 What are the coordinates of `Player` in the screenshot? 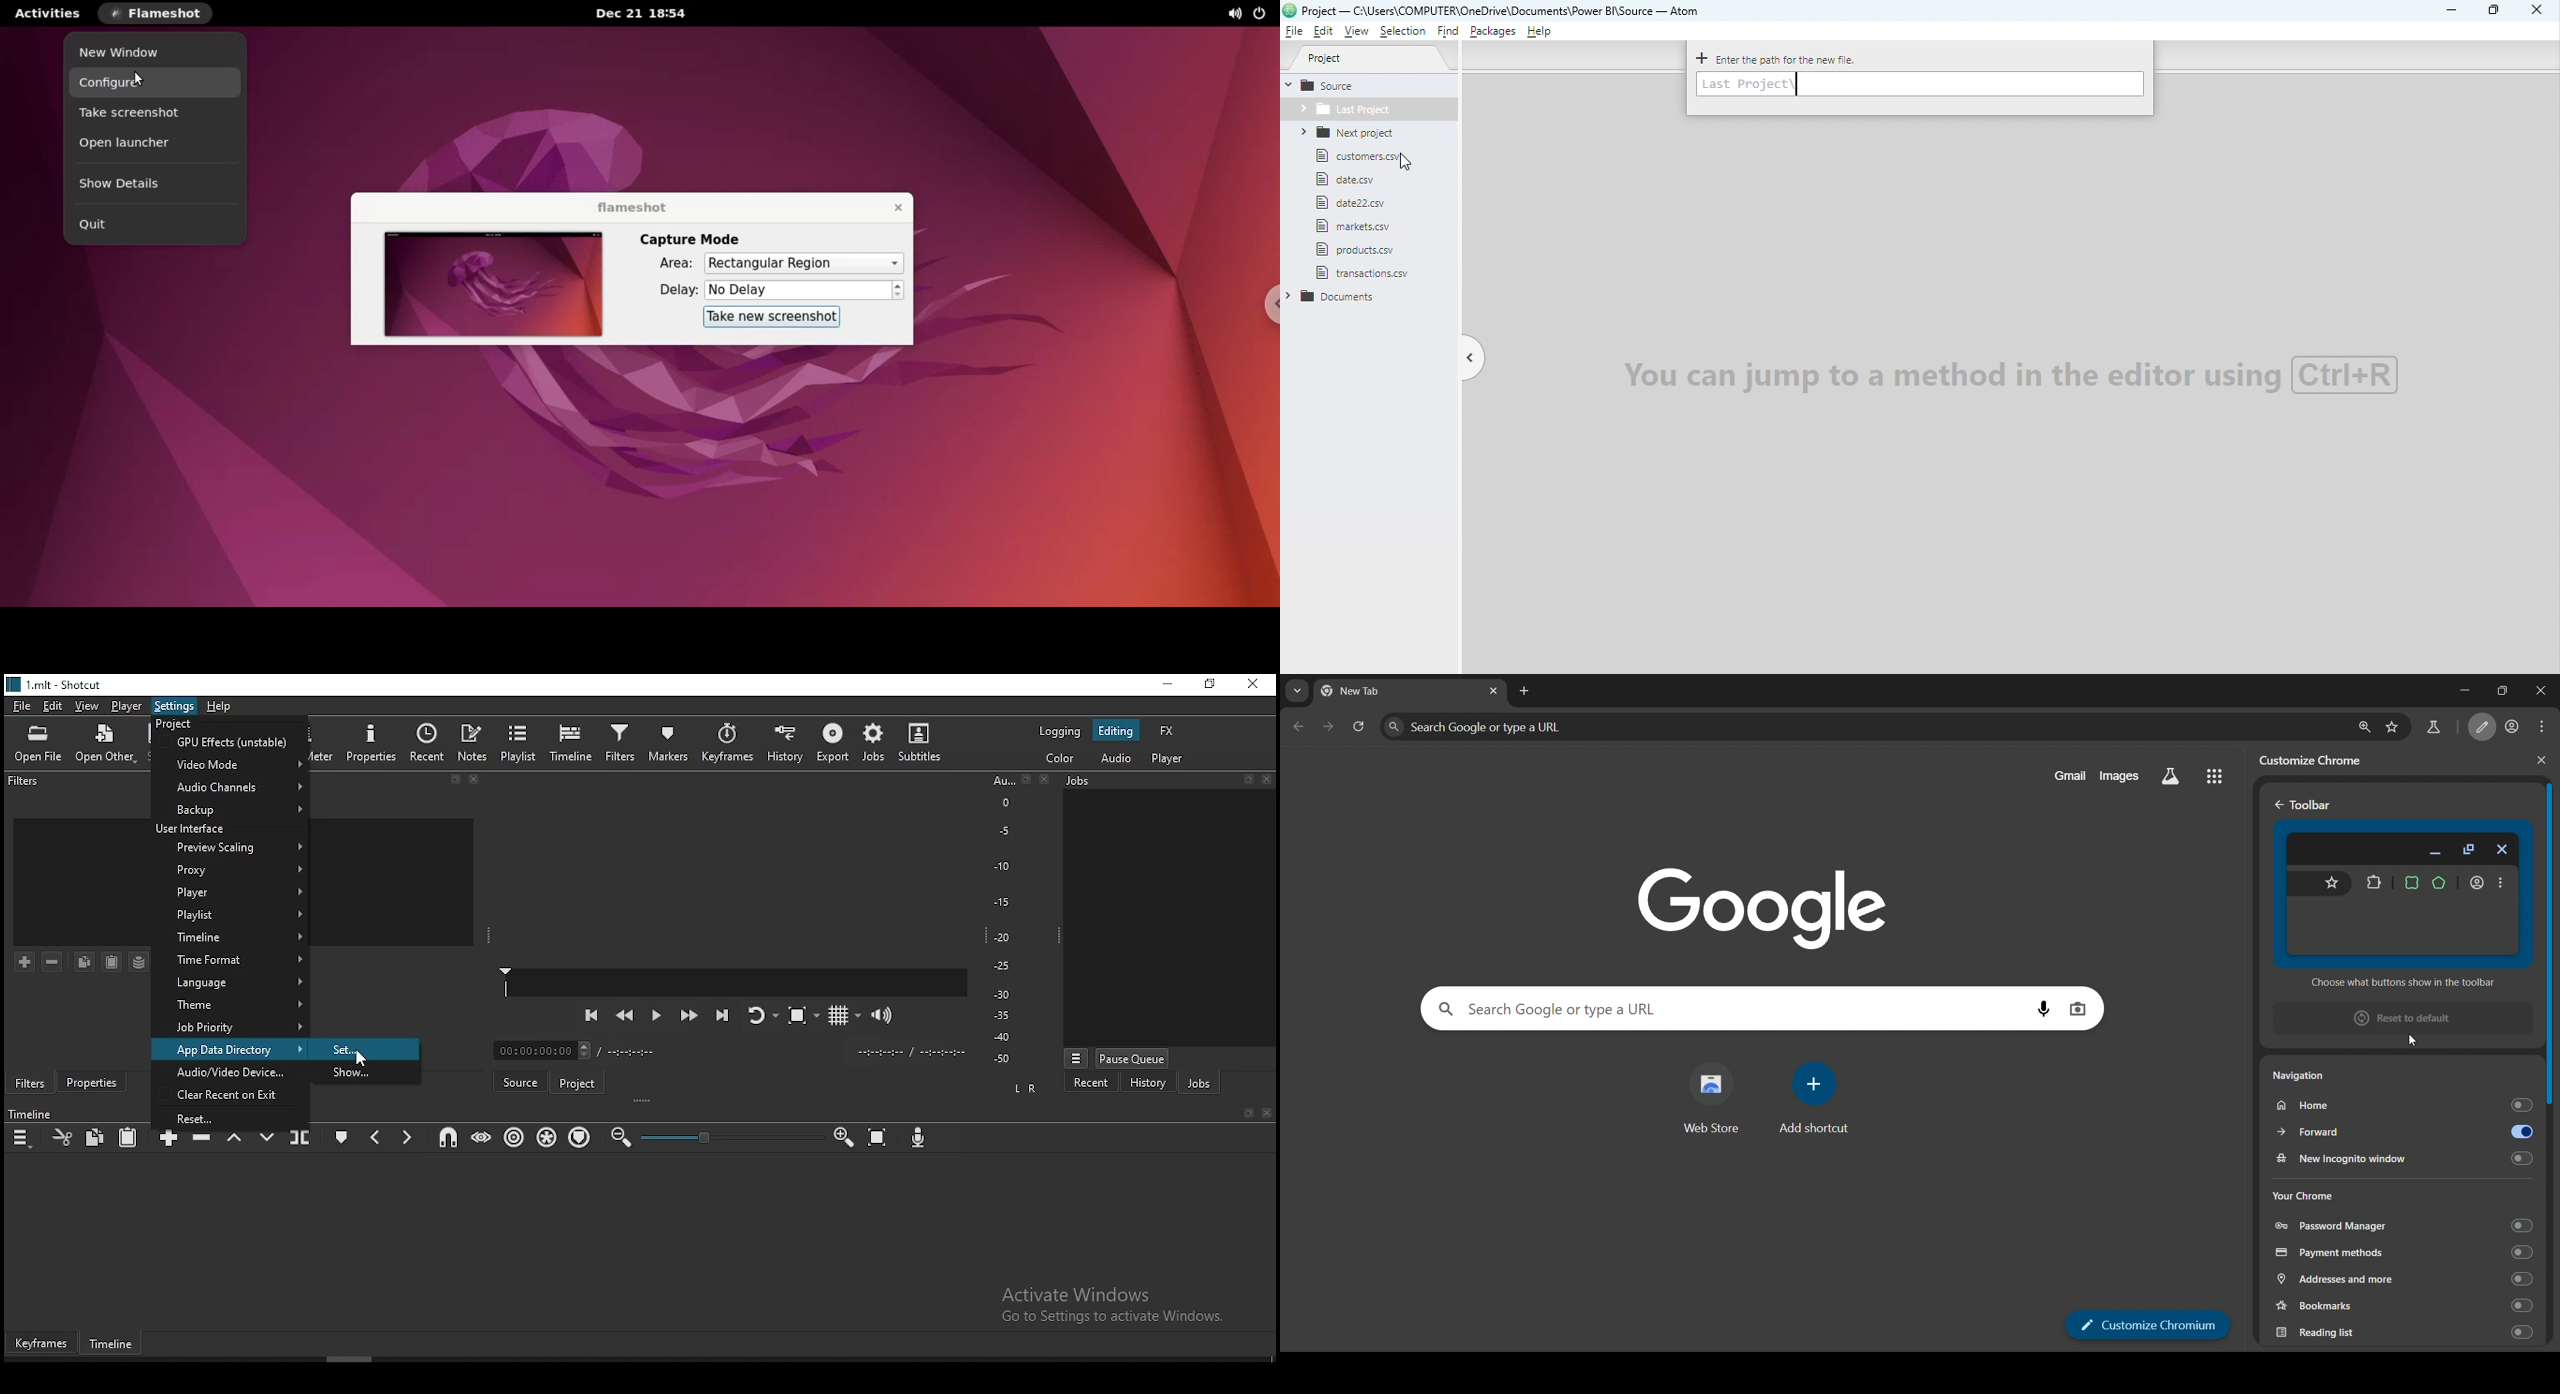 It's located at (736, 982).